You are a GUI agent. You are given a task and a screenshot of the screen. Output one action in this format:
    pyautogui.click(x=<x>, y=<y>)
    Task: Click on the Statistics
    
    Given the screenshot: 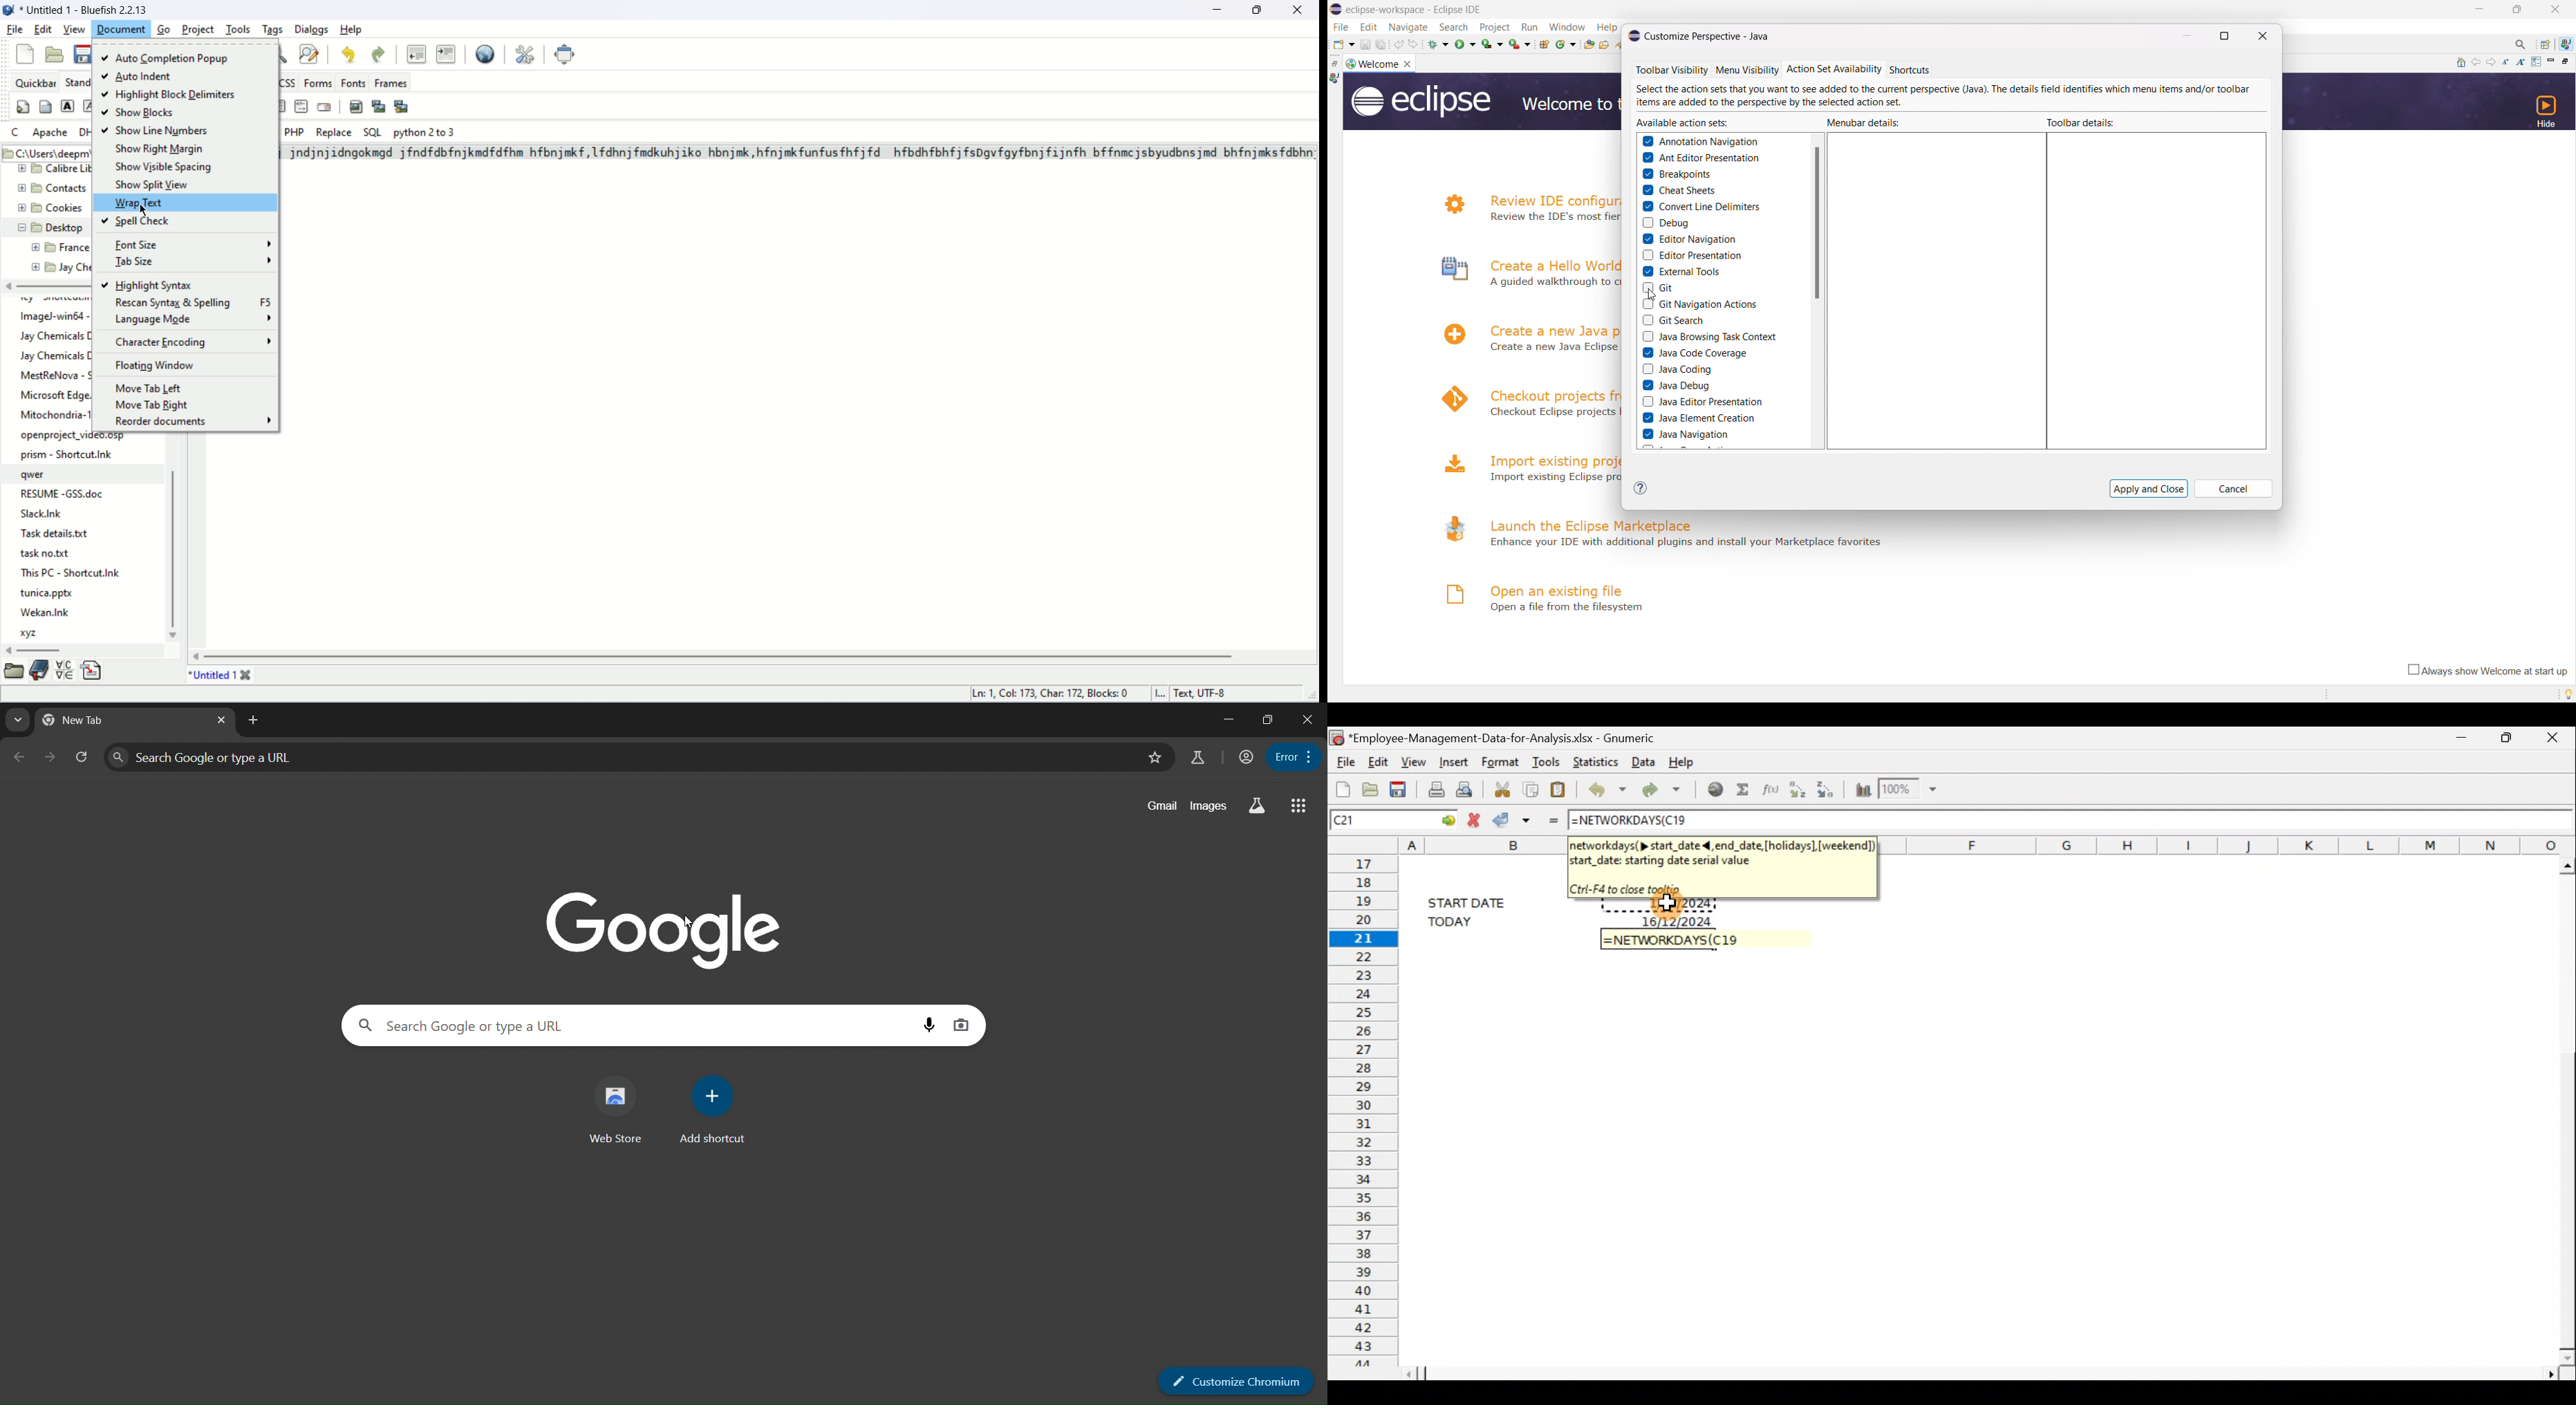 What is the action you would take?
    pyautogui.click(x=1593, y=760)
    